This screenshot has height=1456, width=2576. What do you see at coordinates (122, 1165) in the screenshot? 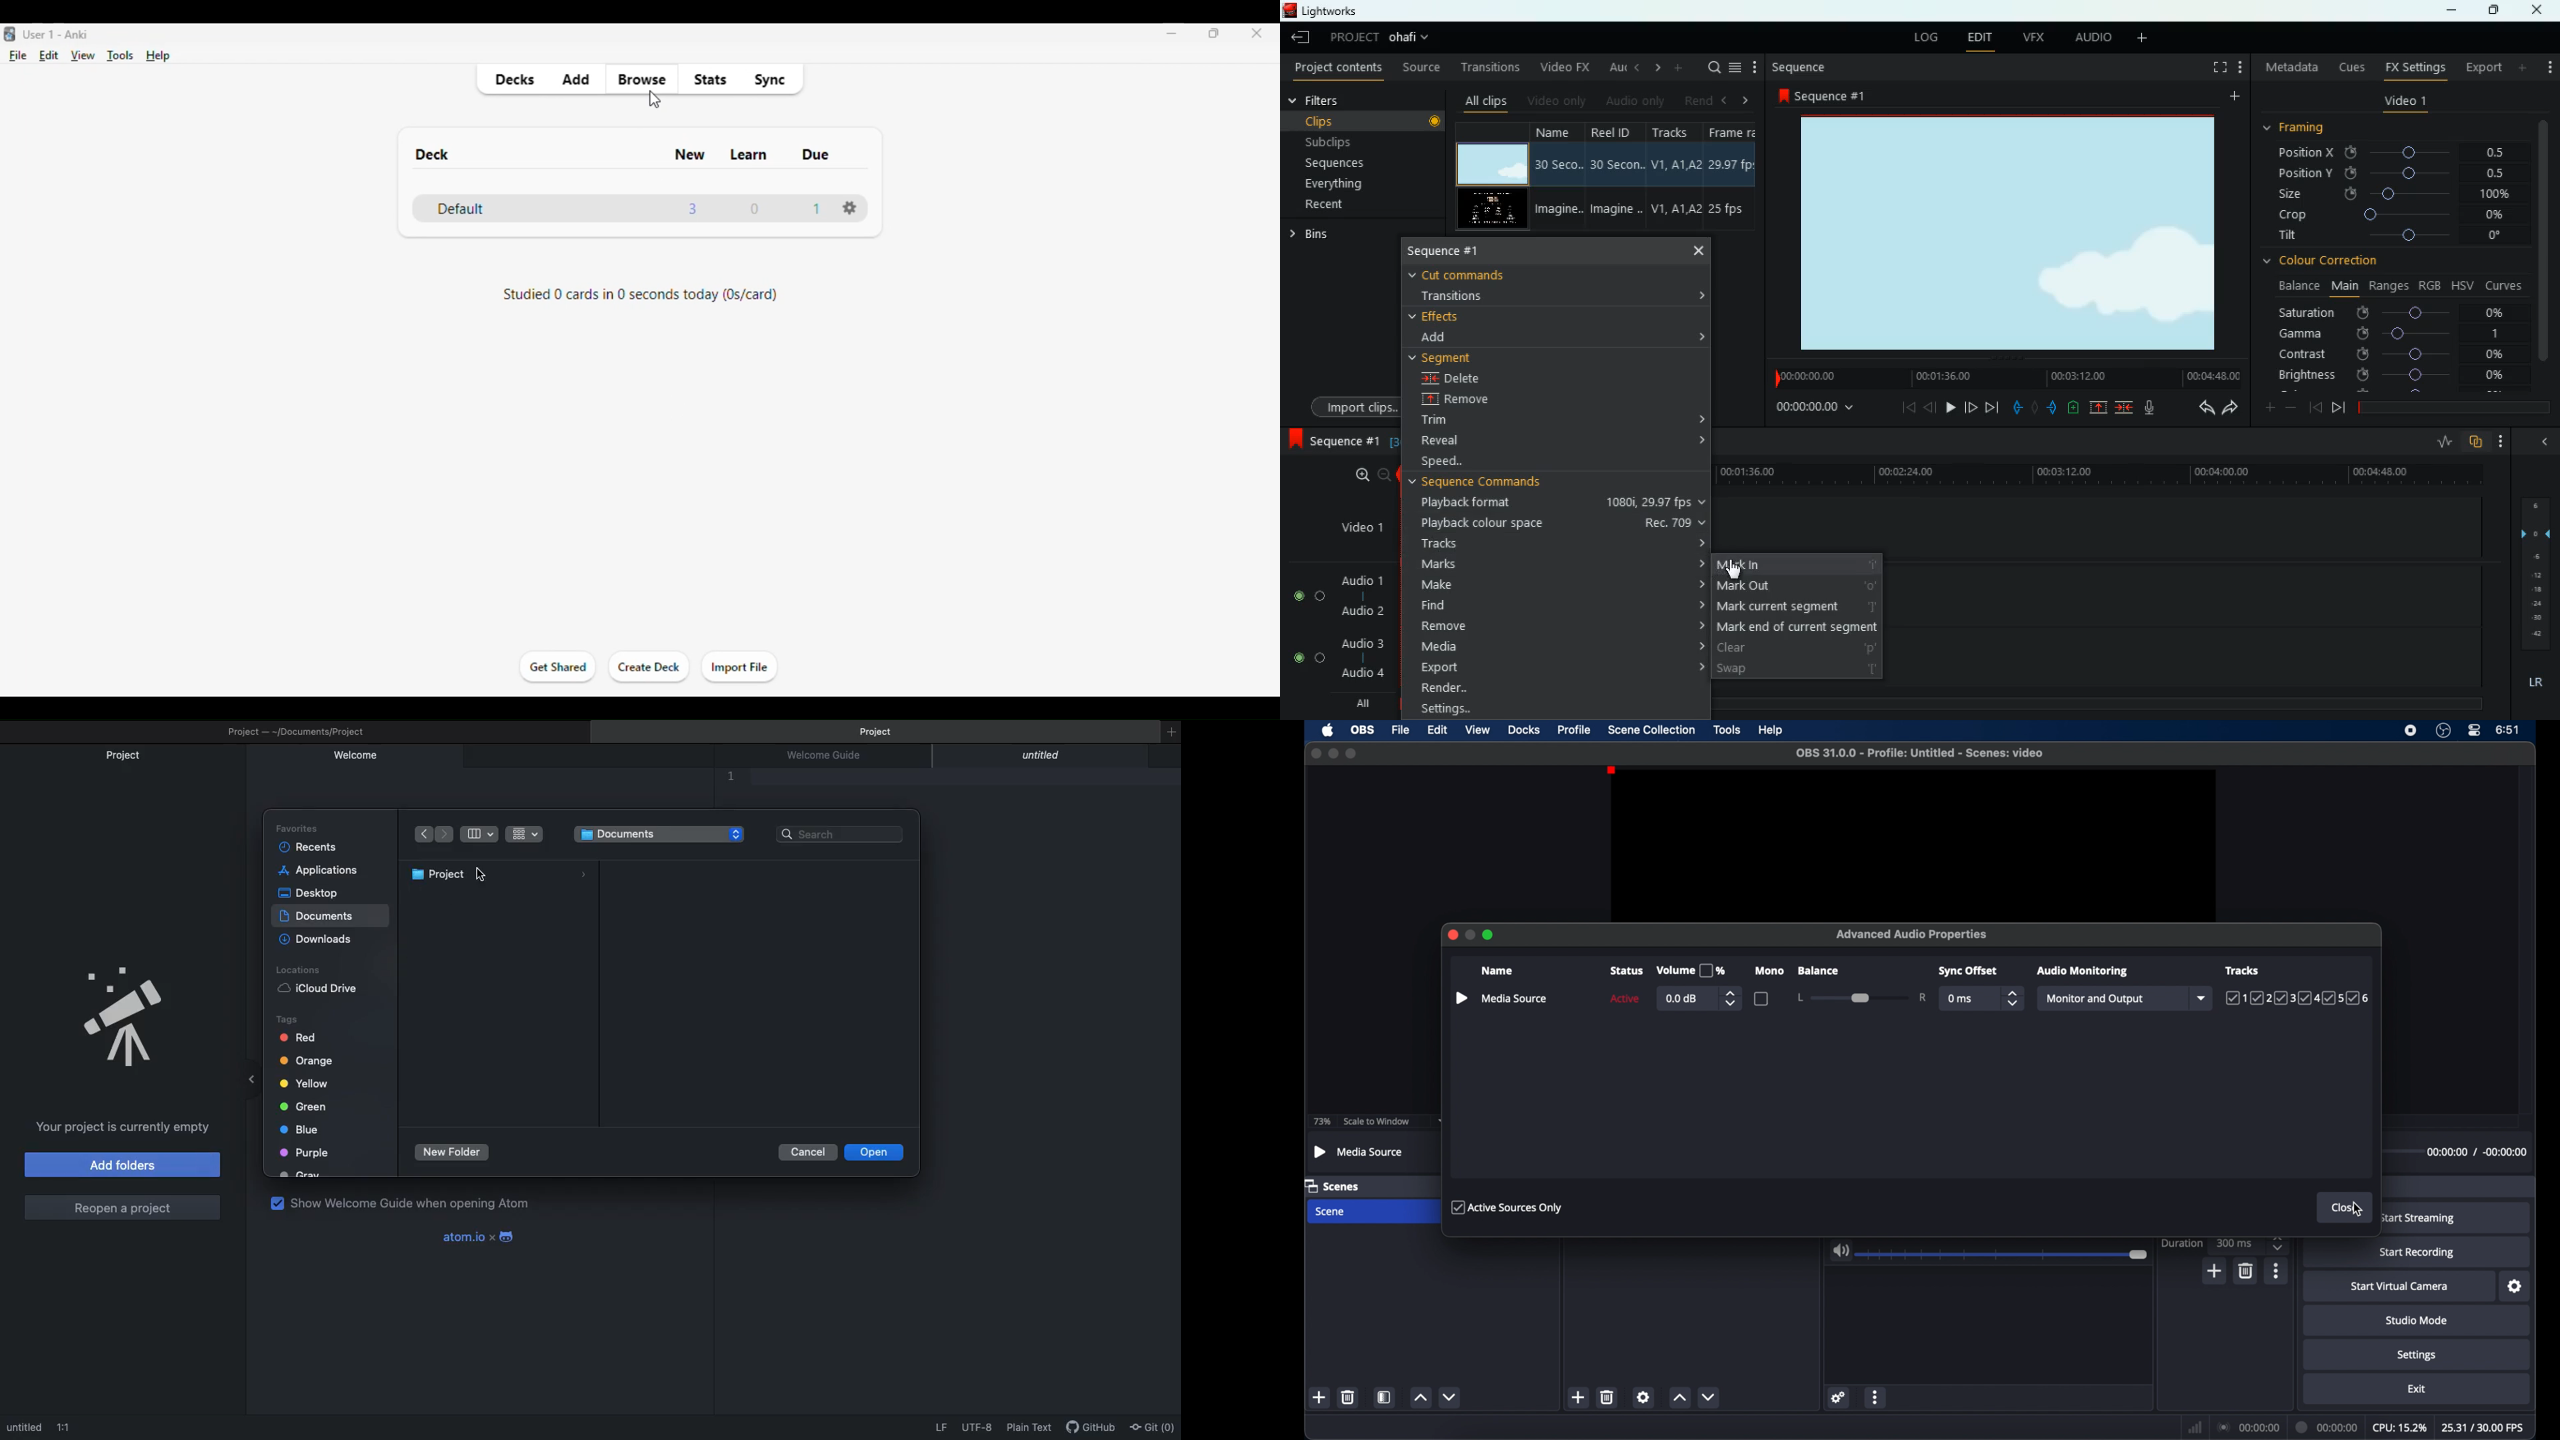
I see `Add folders` at bounding box center [122, 1165].